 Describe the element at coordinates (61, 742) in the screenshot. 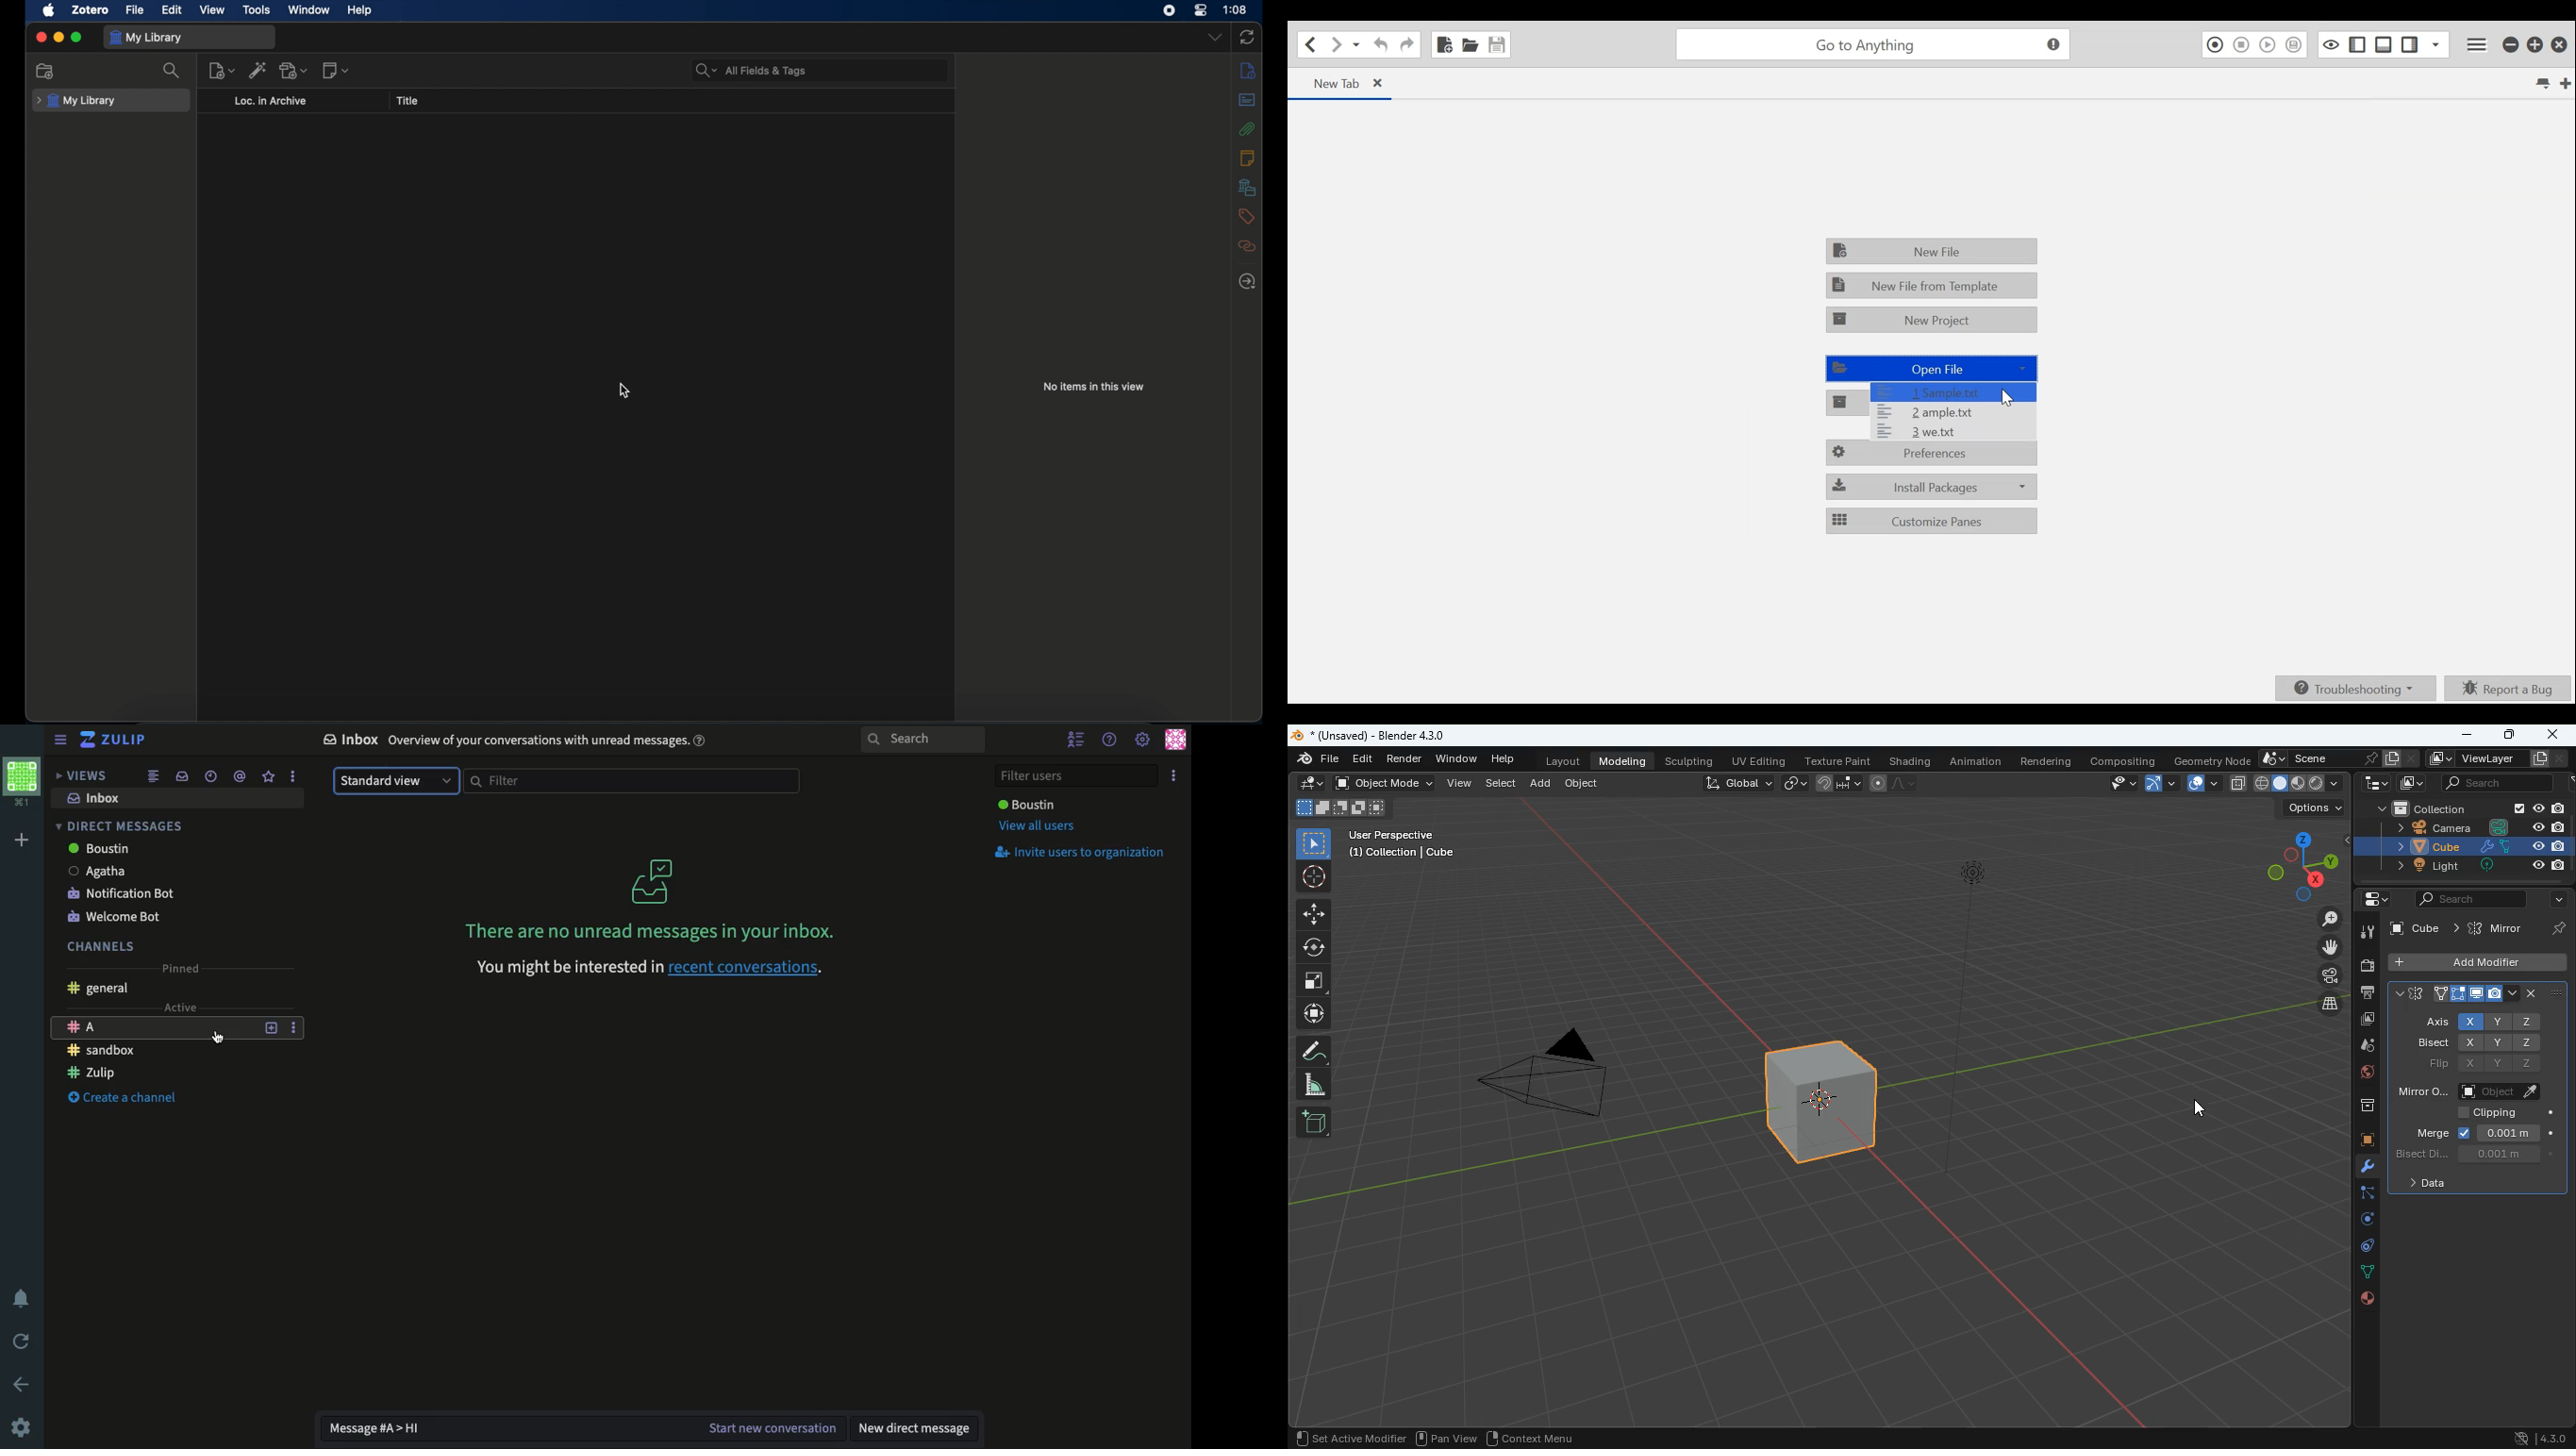

I see `View sidebar` at that location.